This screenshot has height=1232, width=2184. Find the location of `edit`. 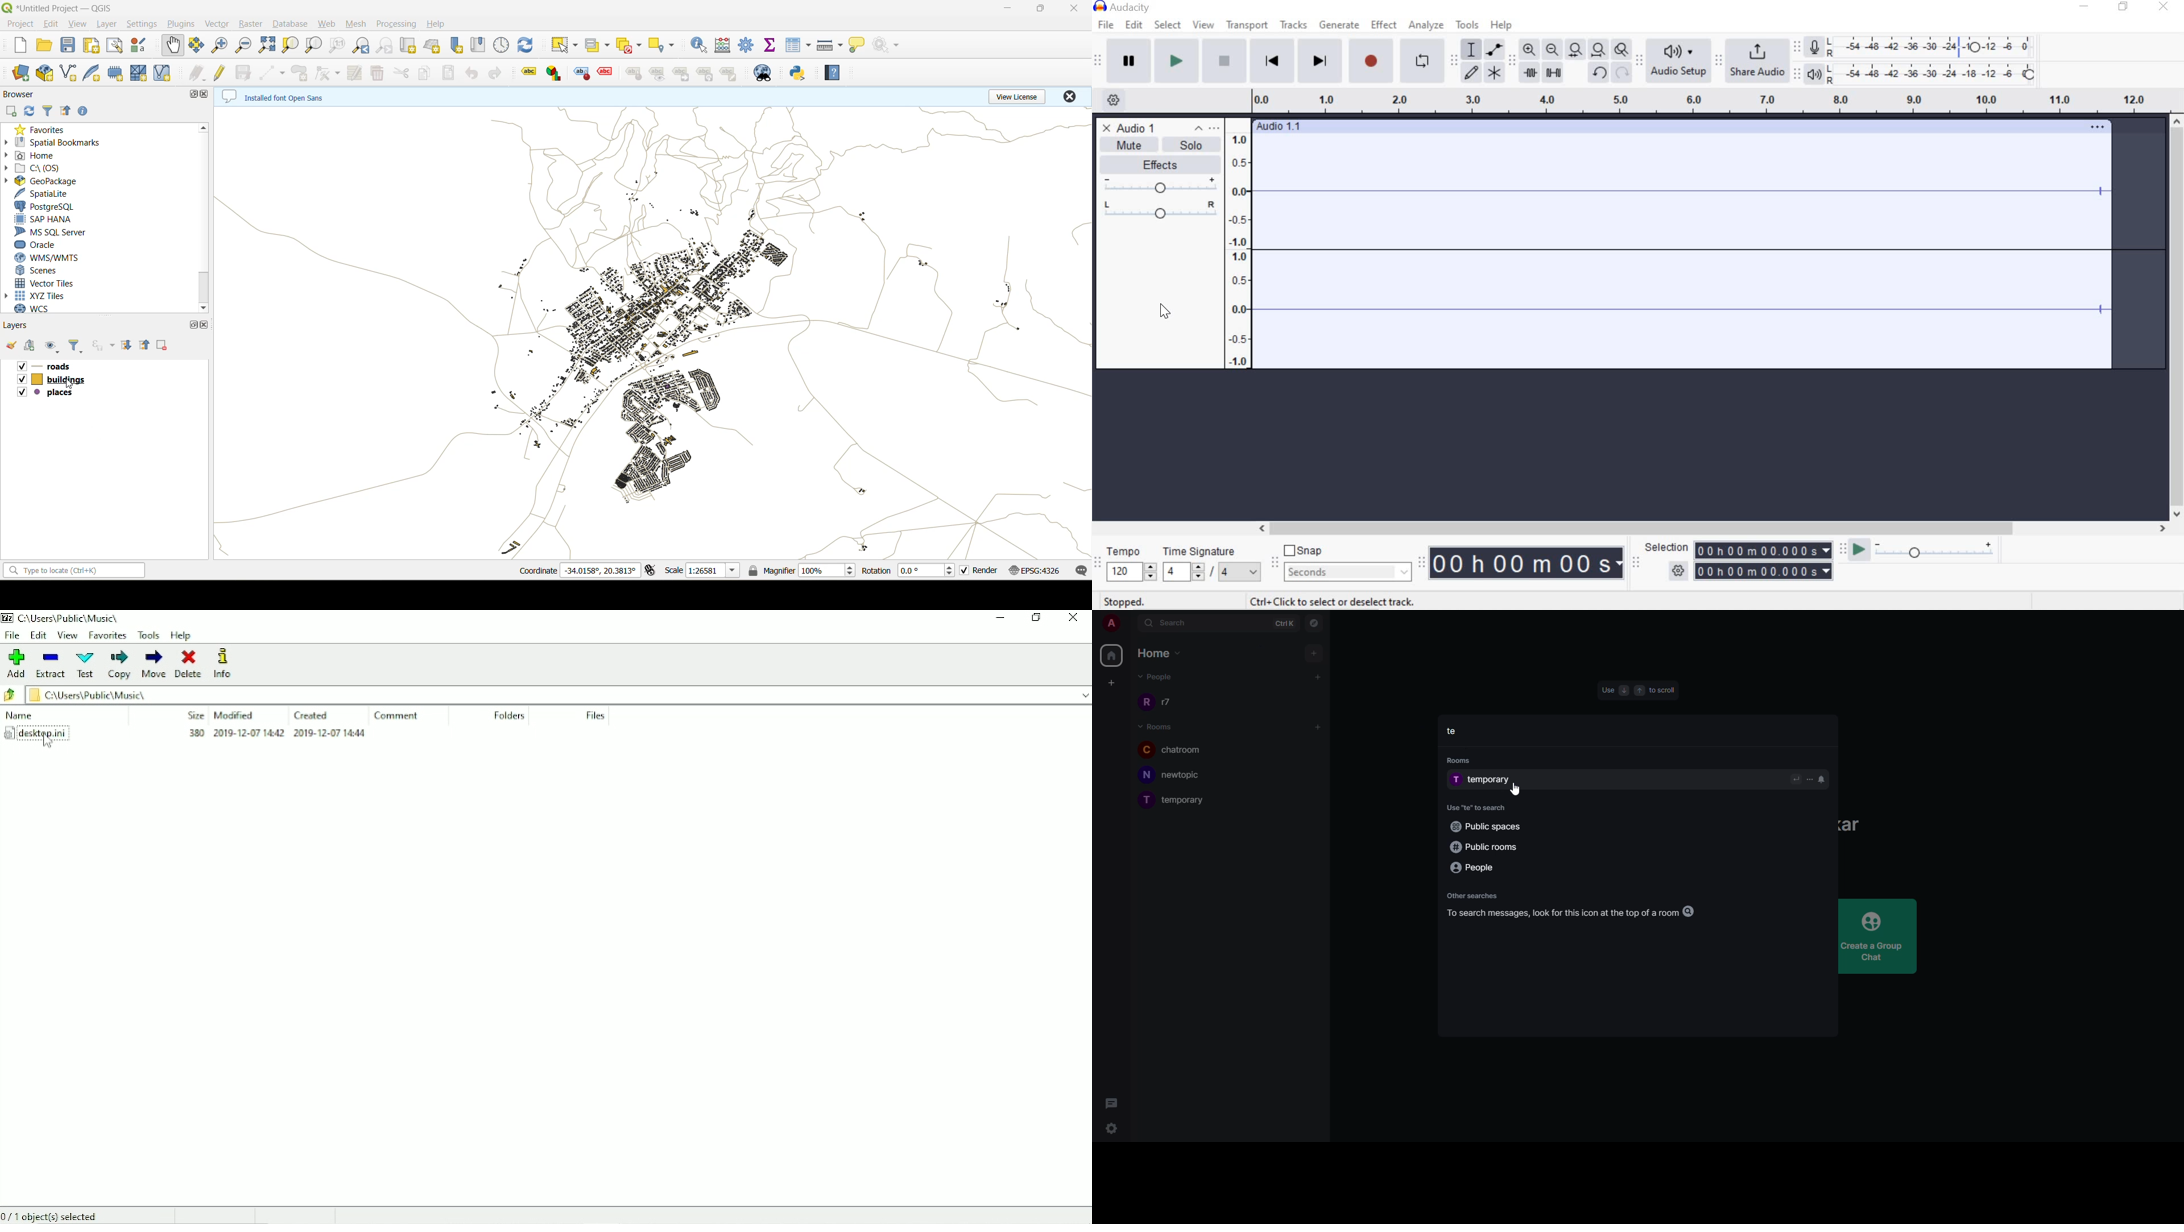

edit is located at coordinates (51, 23).